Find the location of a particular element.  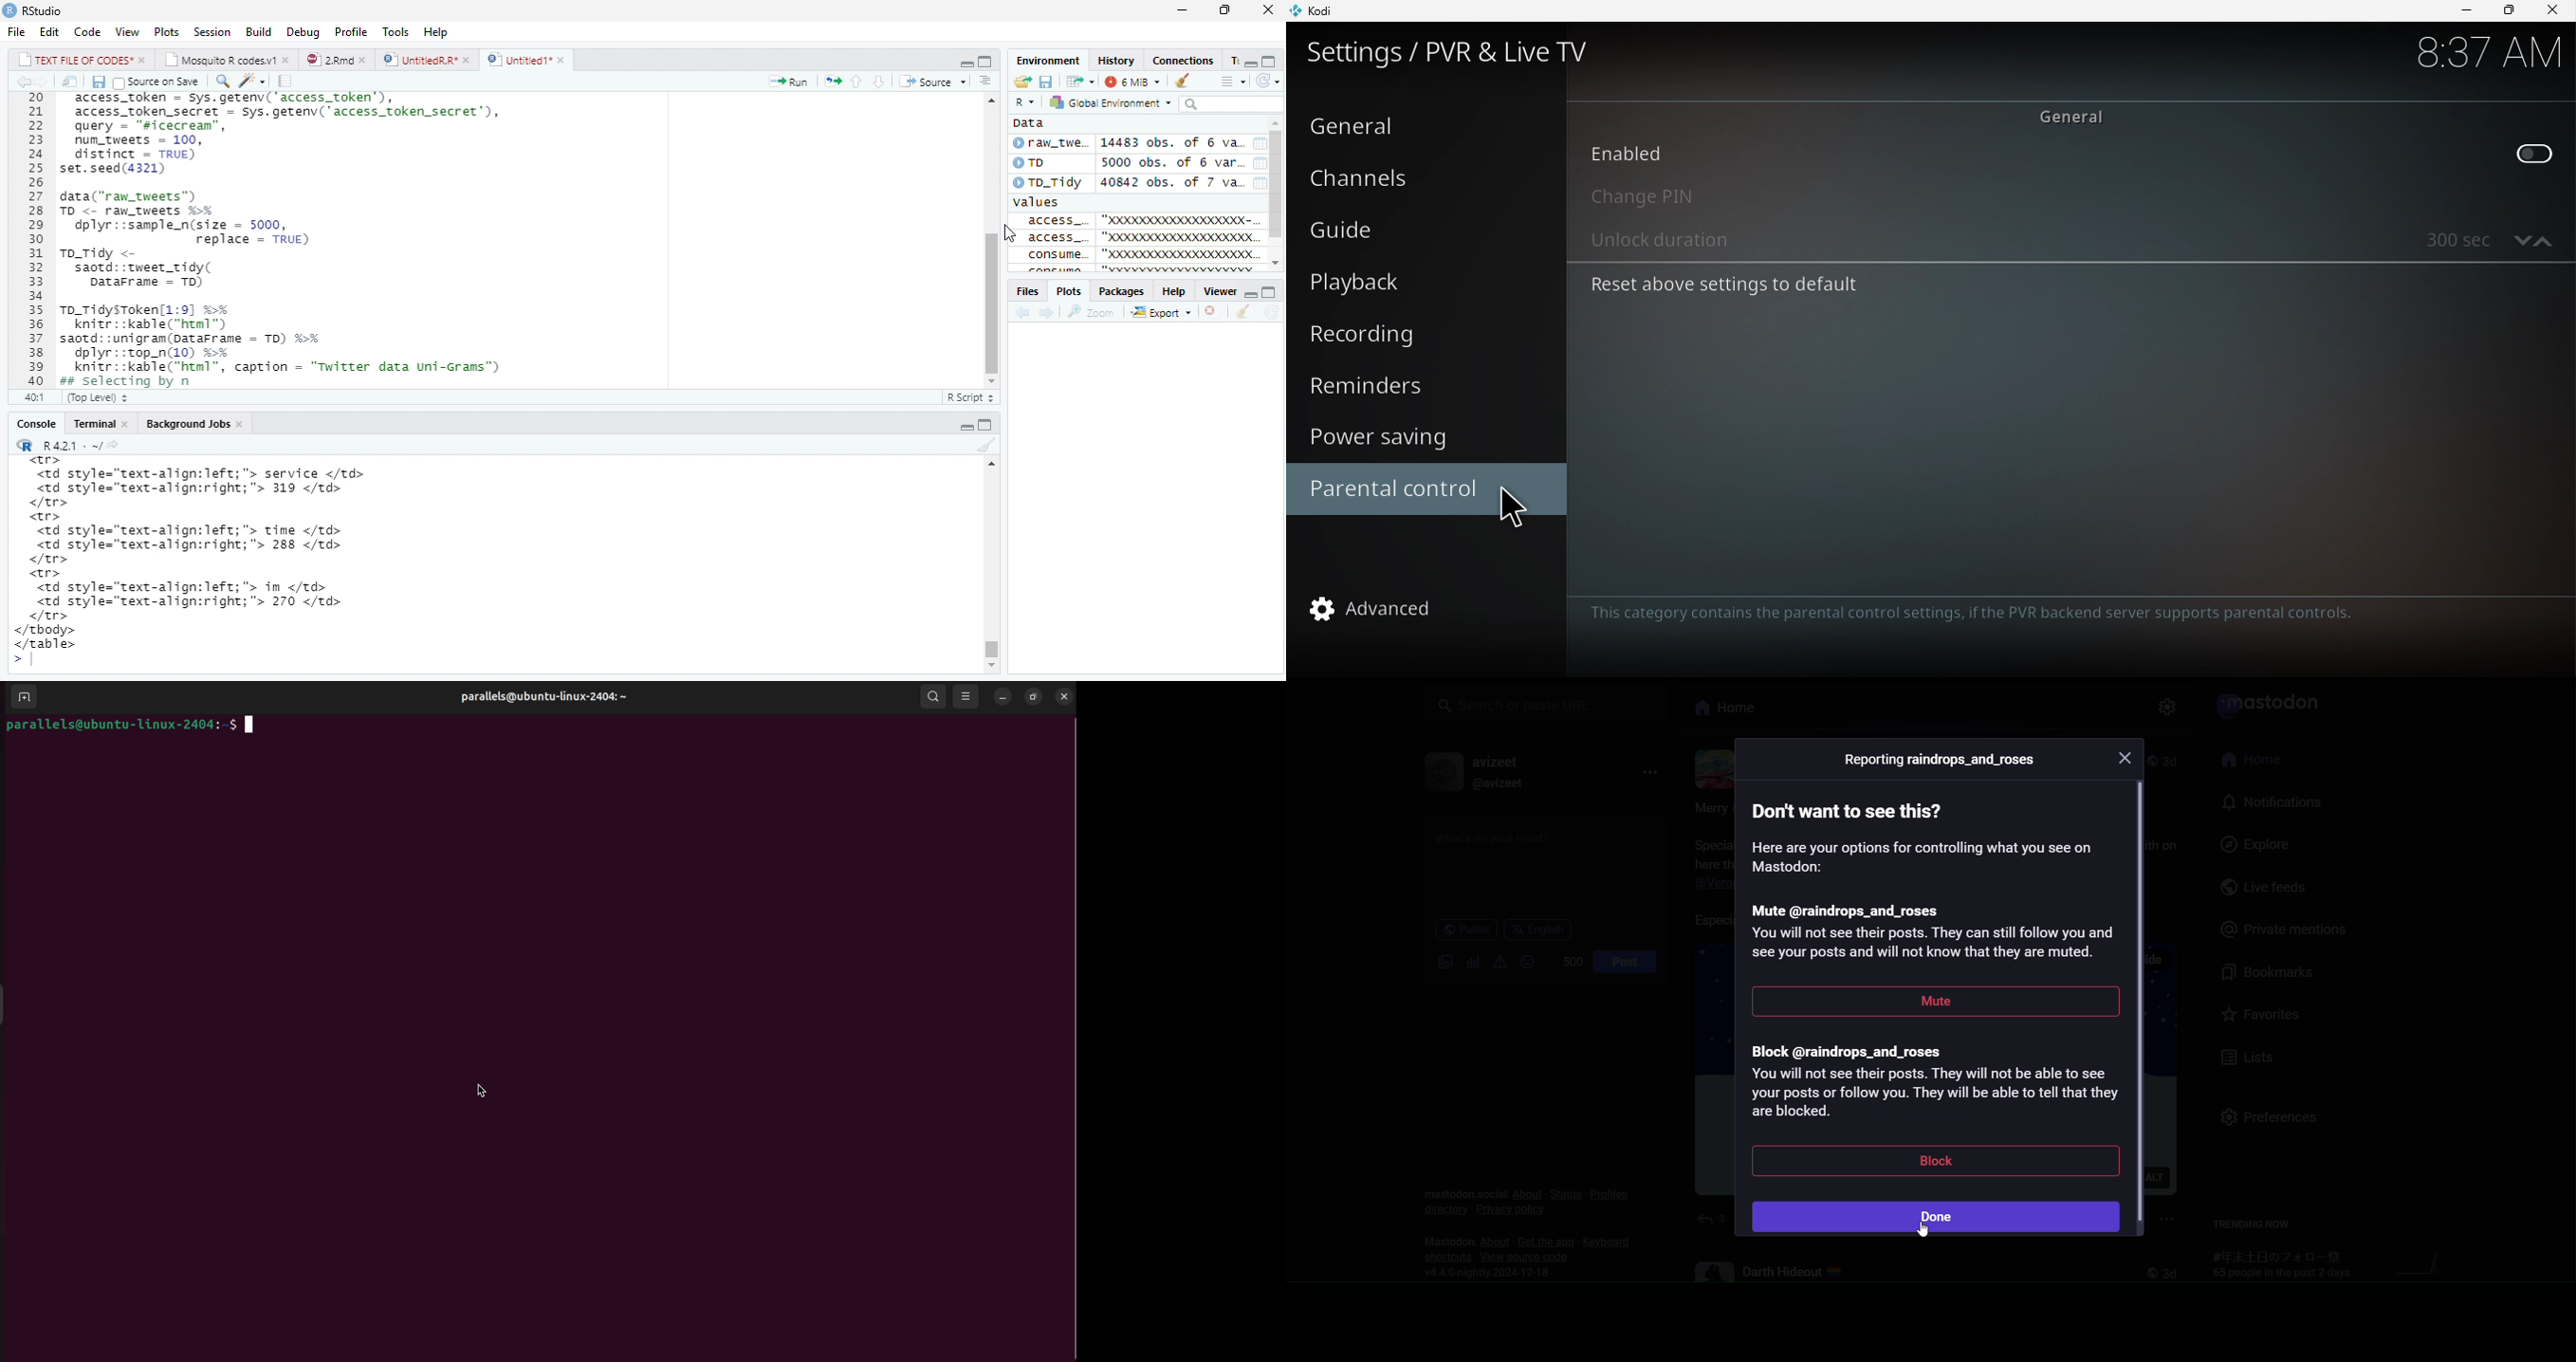

General is located at coordinates (2075, 116).